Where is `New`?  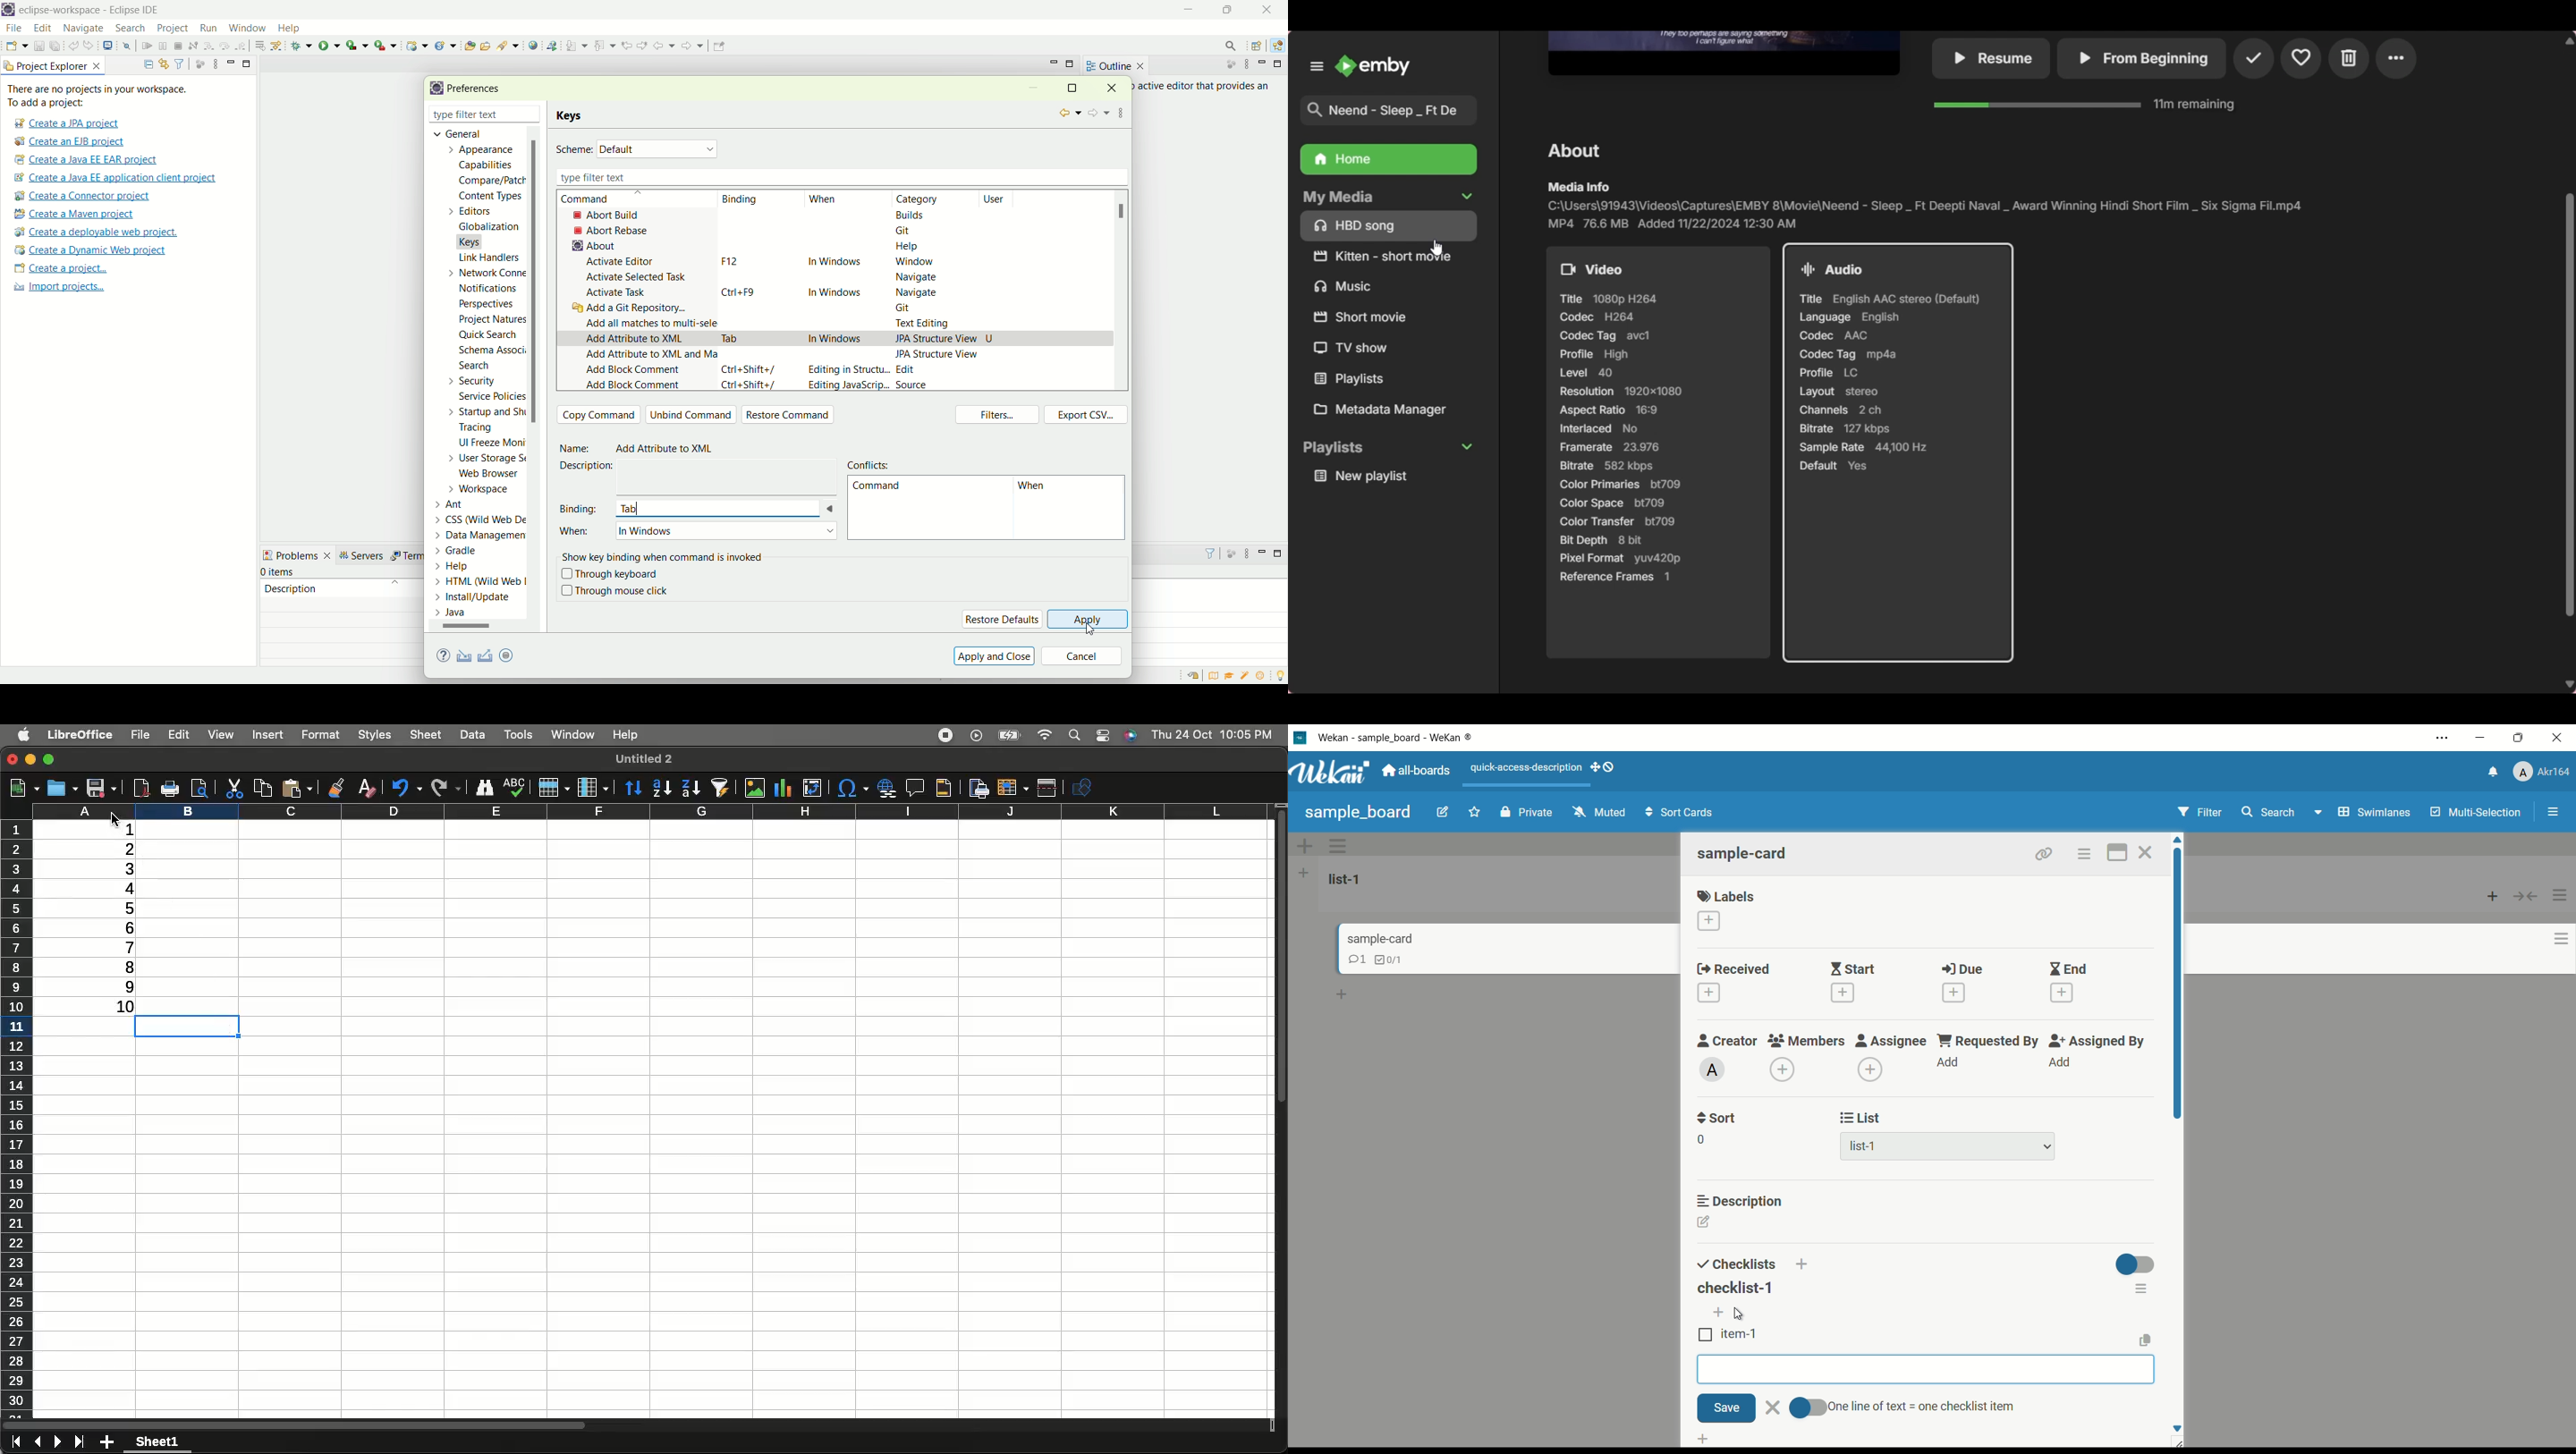
New is located at coordinates (22, 786).